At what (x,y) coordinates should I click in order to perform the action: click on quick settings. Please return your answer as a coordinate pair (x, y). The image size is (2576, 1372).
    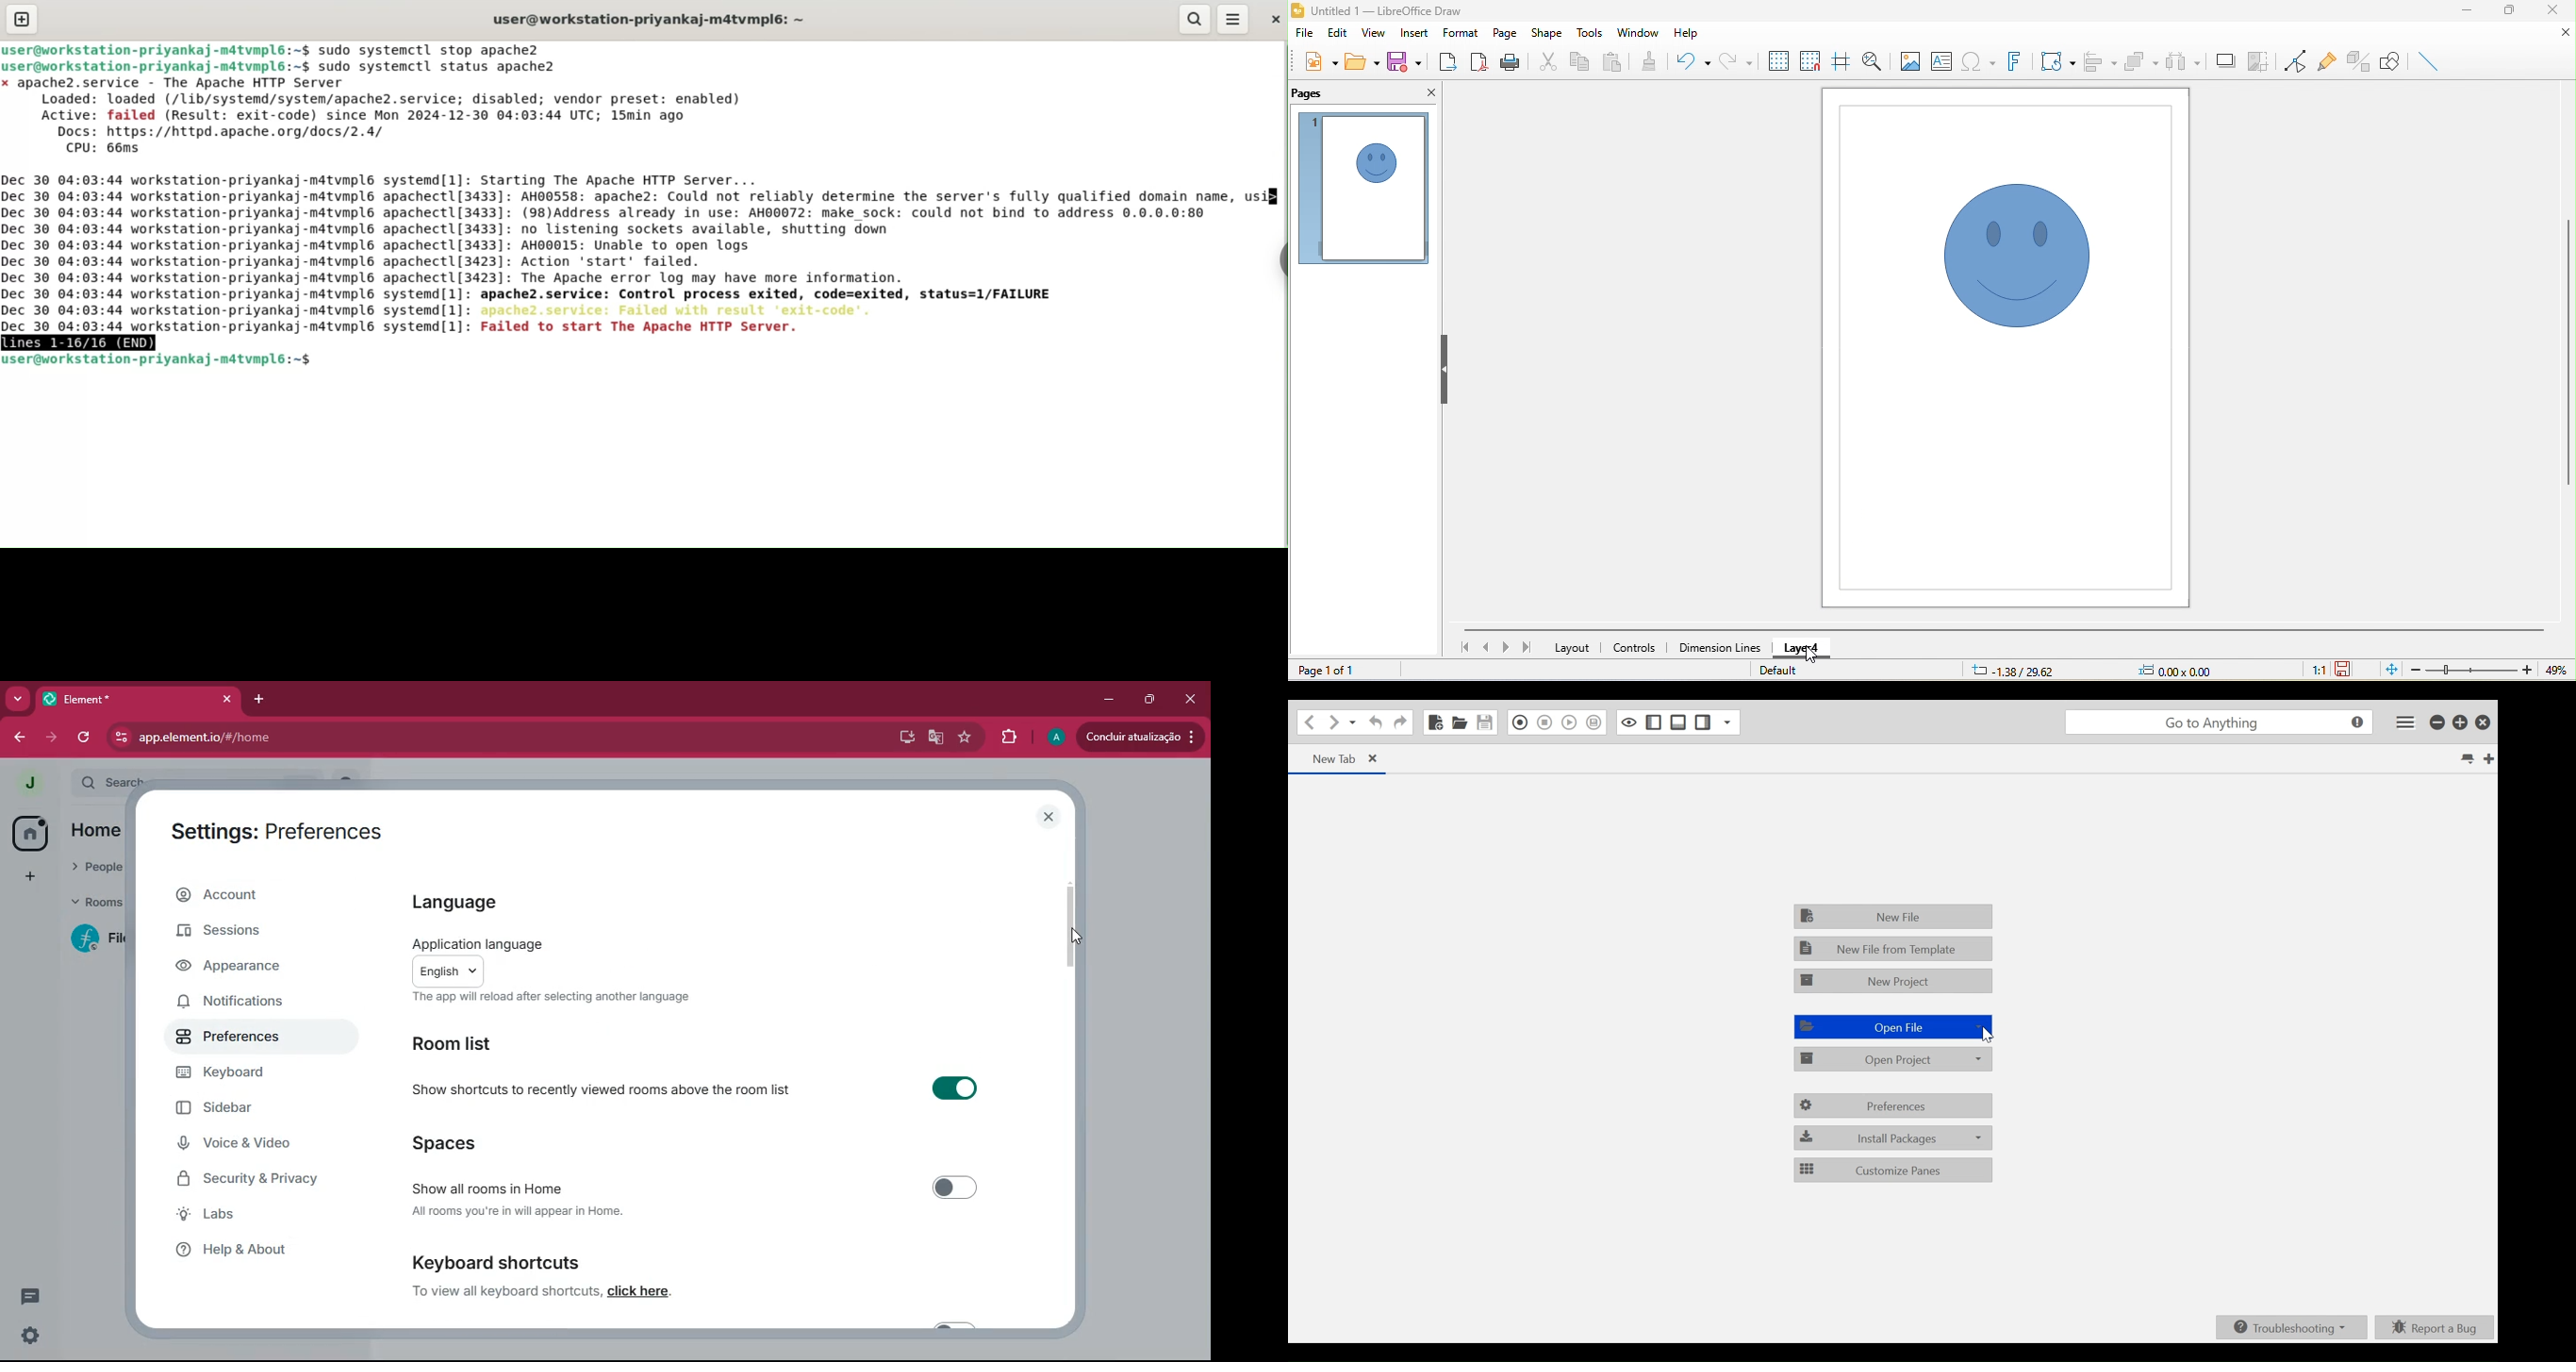
    Looking at the image, I should click on (30, 1335).